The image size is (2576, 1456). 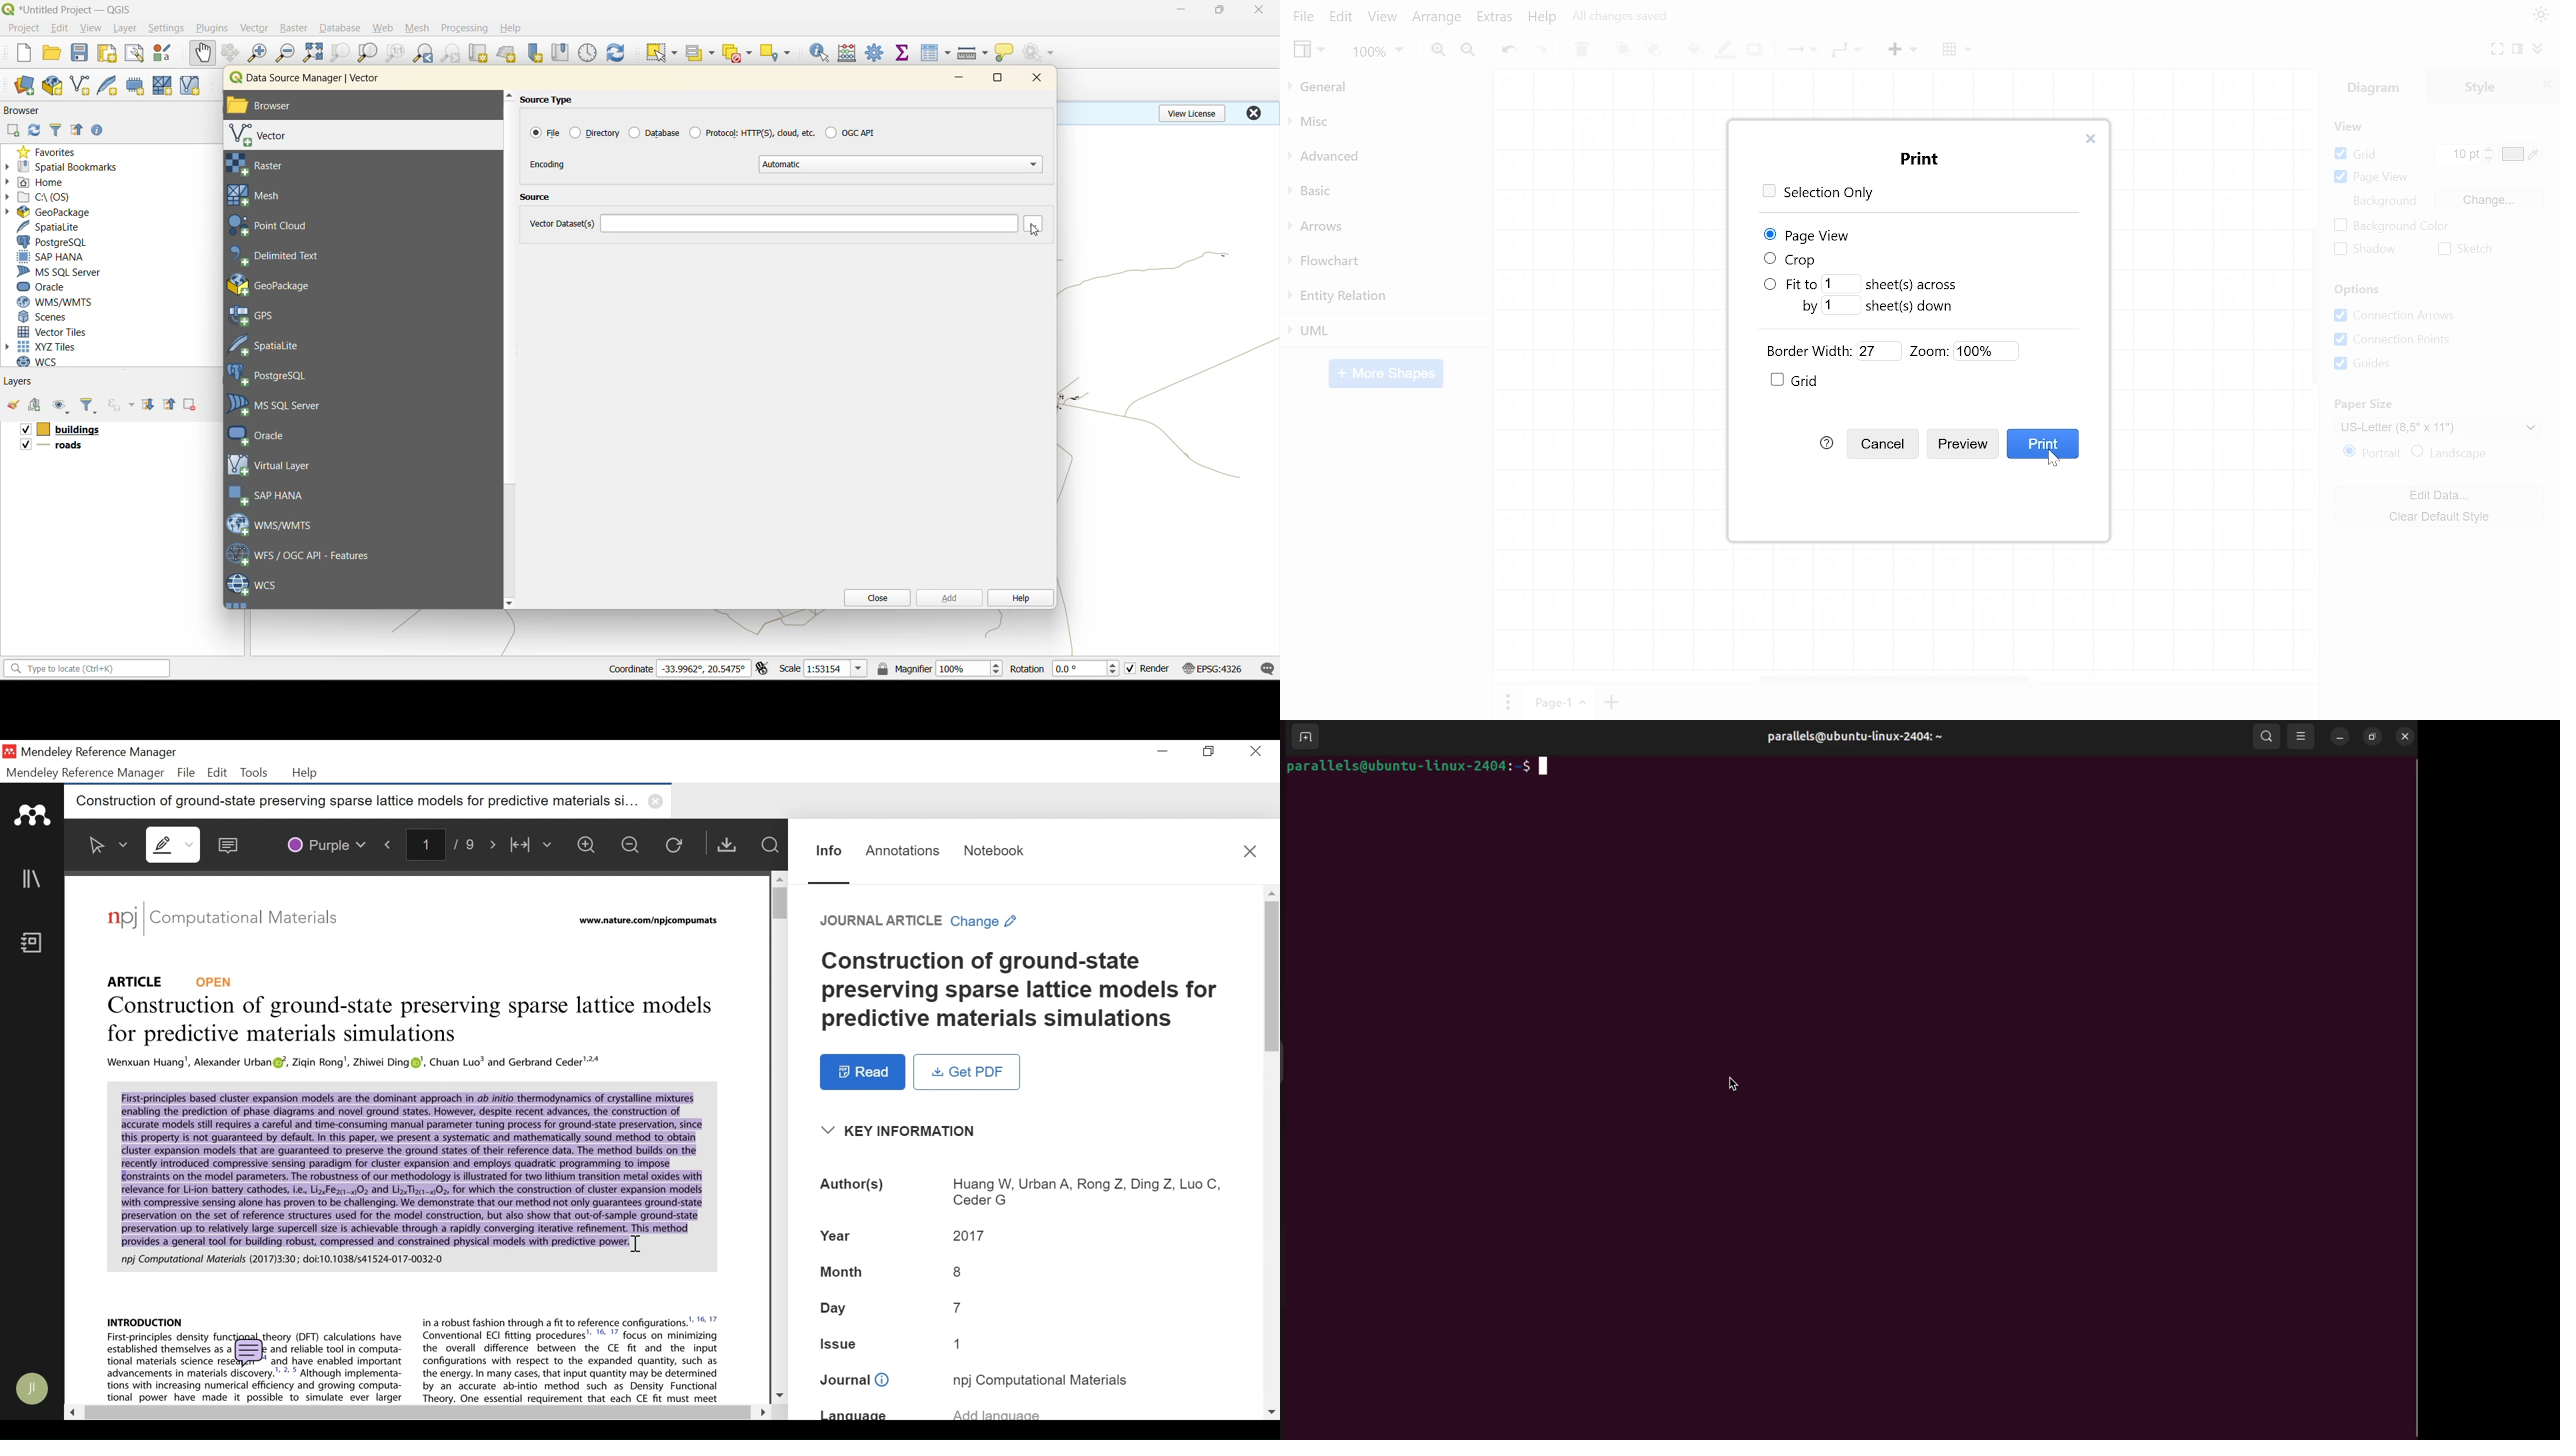 What do you see at coordinates (1304, 738) in the screenshot?
I see `add terminal` at bounding box center [1304, 738].